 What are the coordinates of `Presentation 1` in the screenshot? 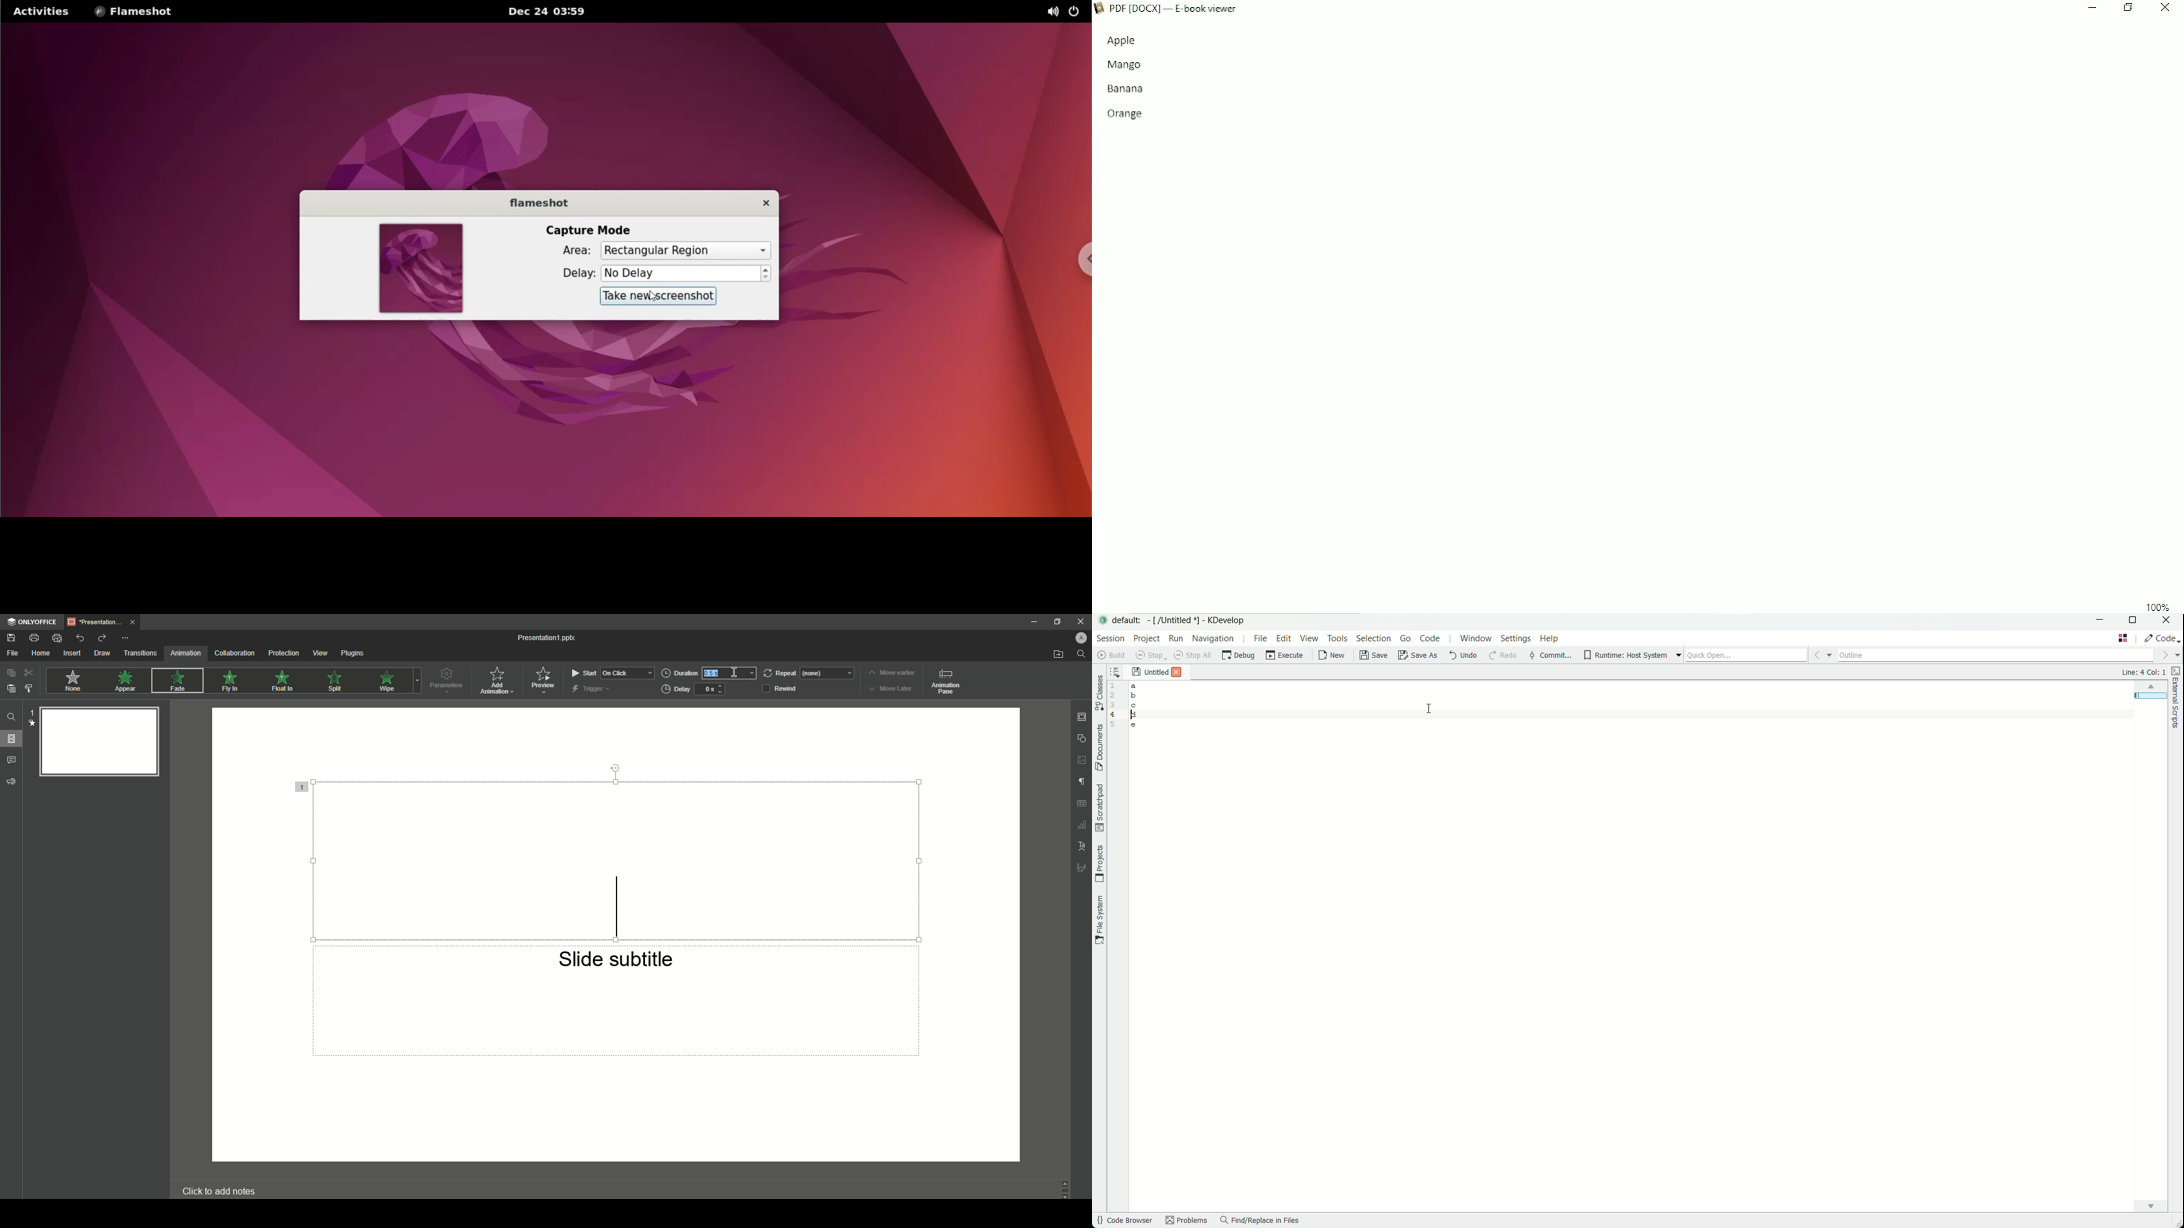 It's located at (548, 638).